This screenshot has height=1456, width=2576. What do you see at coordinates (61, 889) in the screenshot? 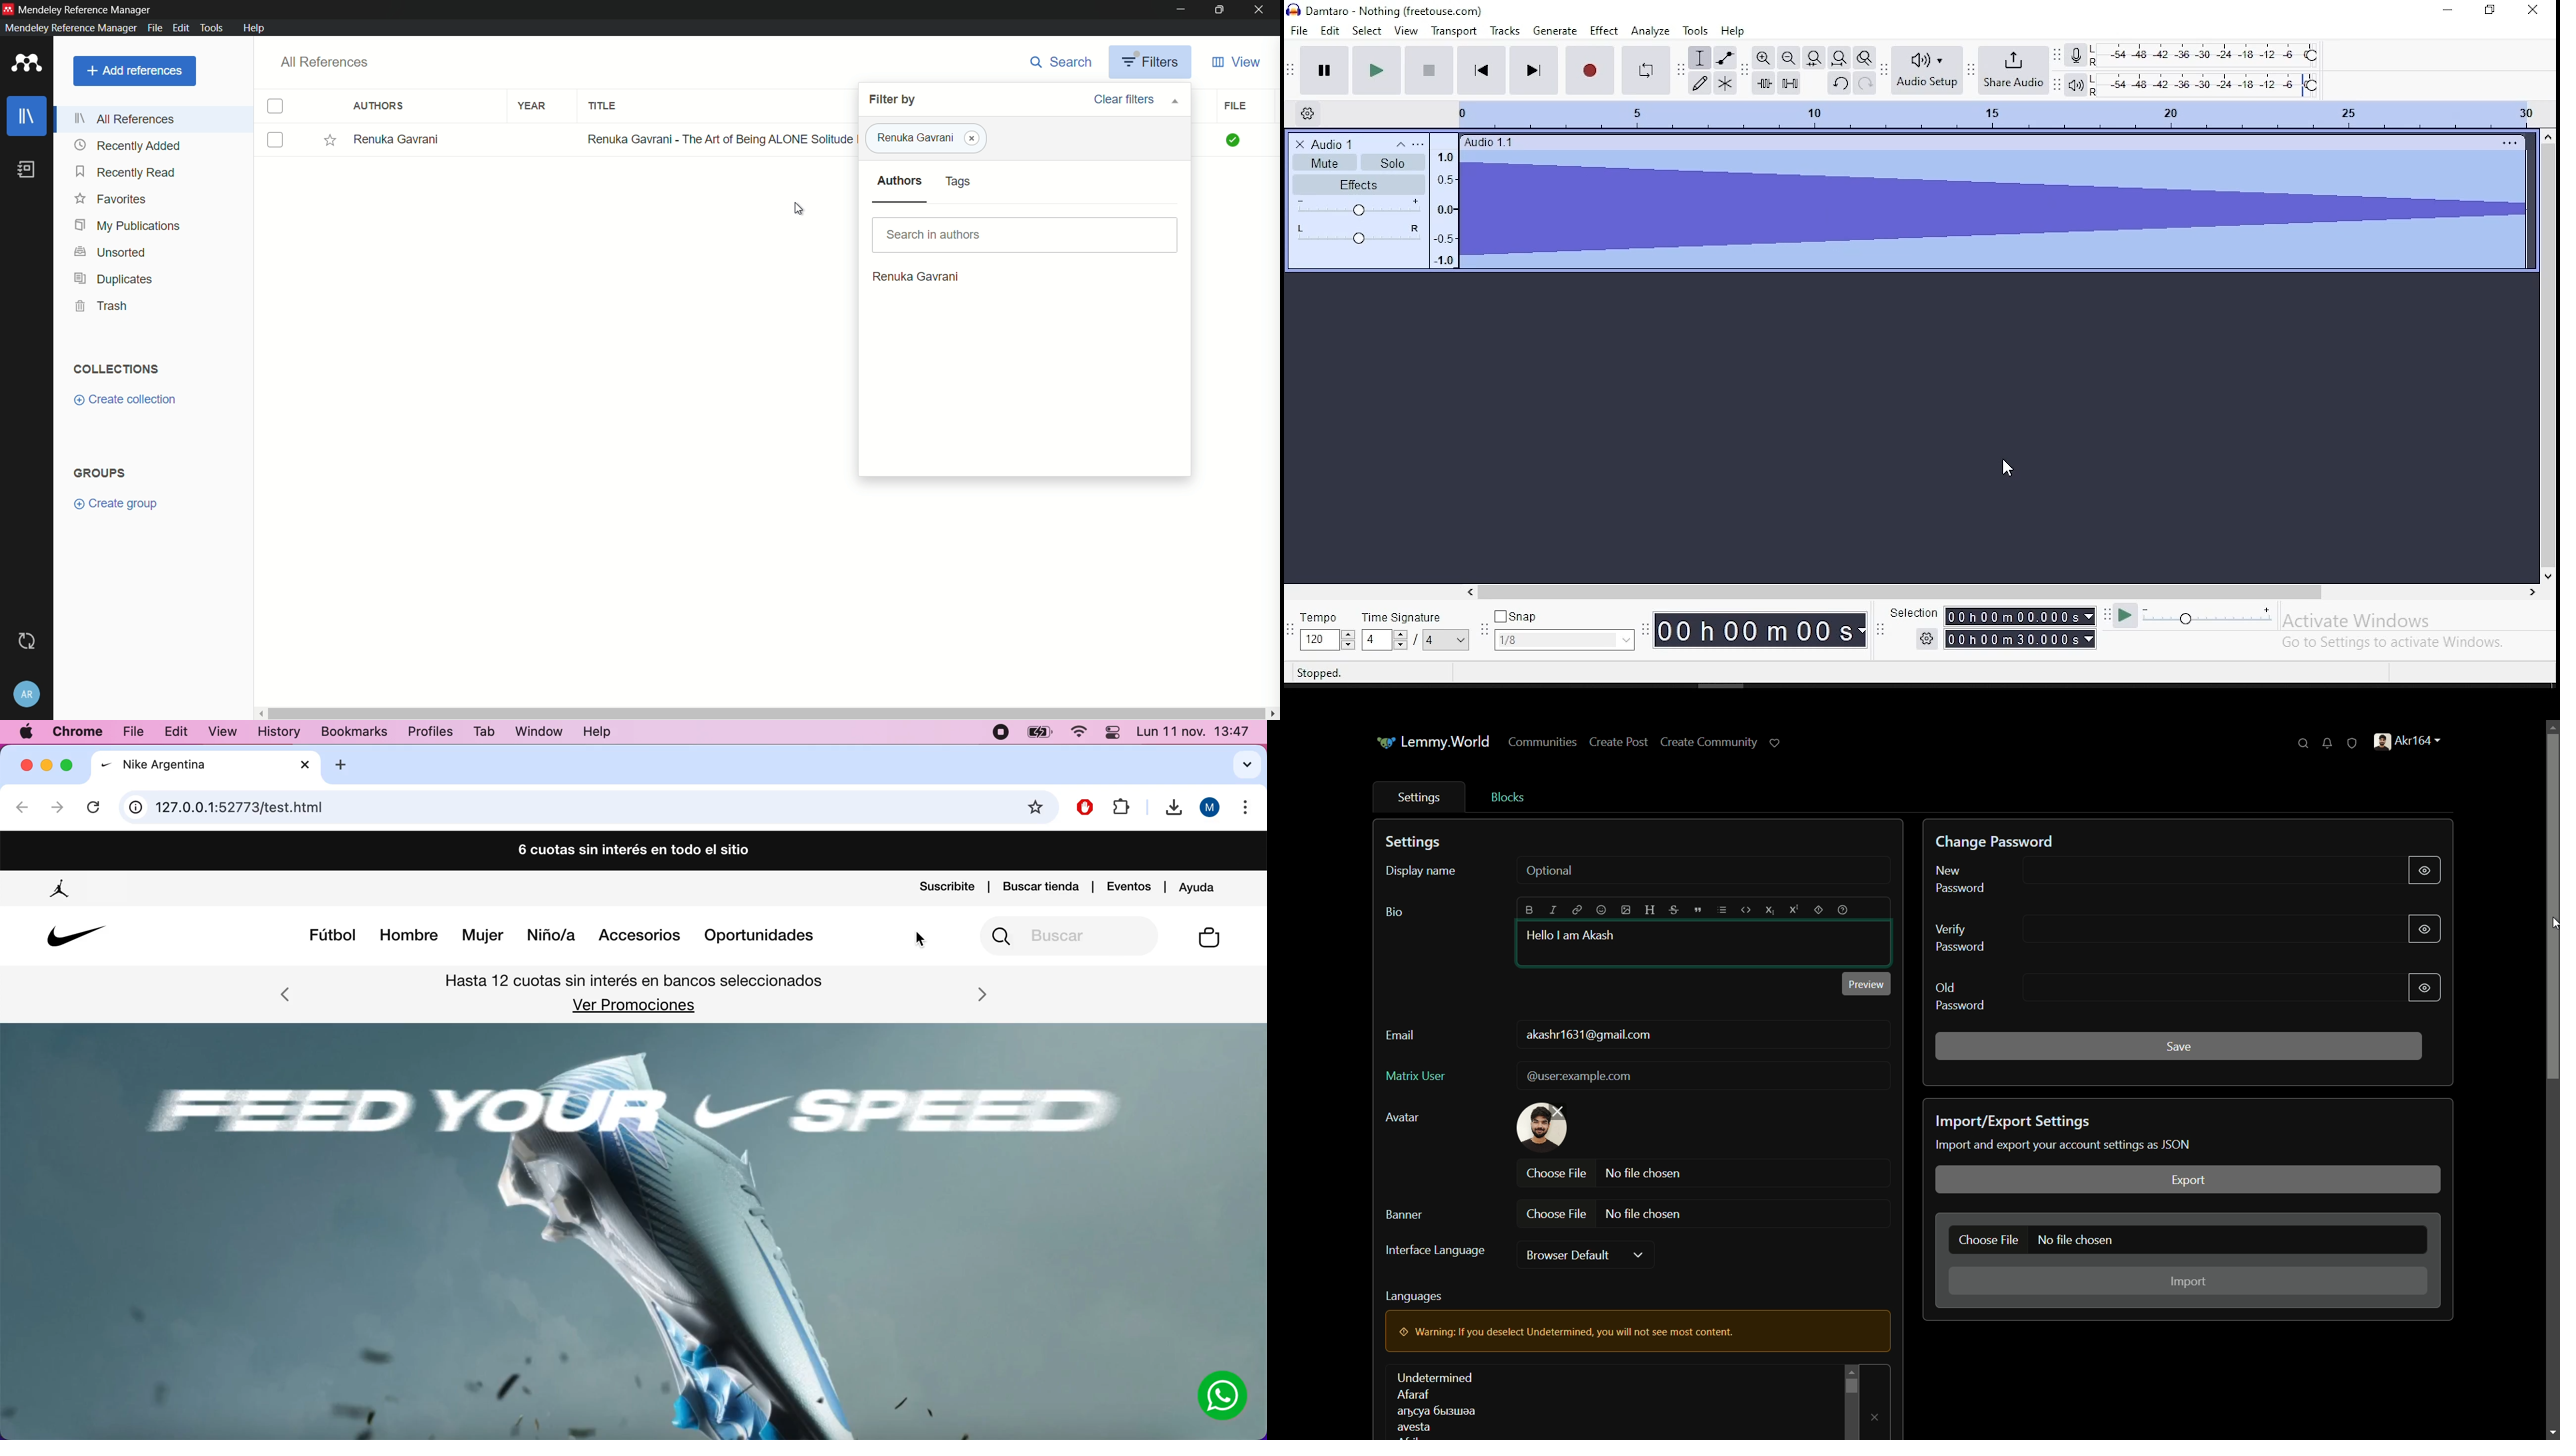
I see `Jordans Logo` at bounding box center [61, 889].